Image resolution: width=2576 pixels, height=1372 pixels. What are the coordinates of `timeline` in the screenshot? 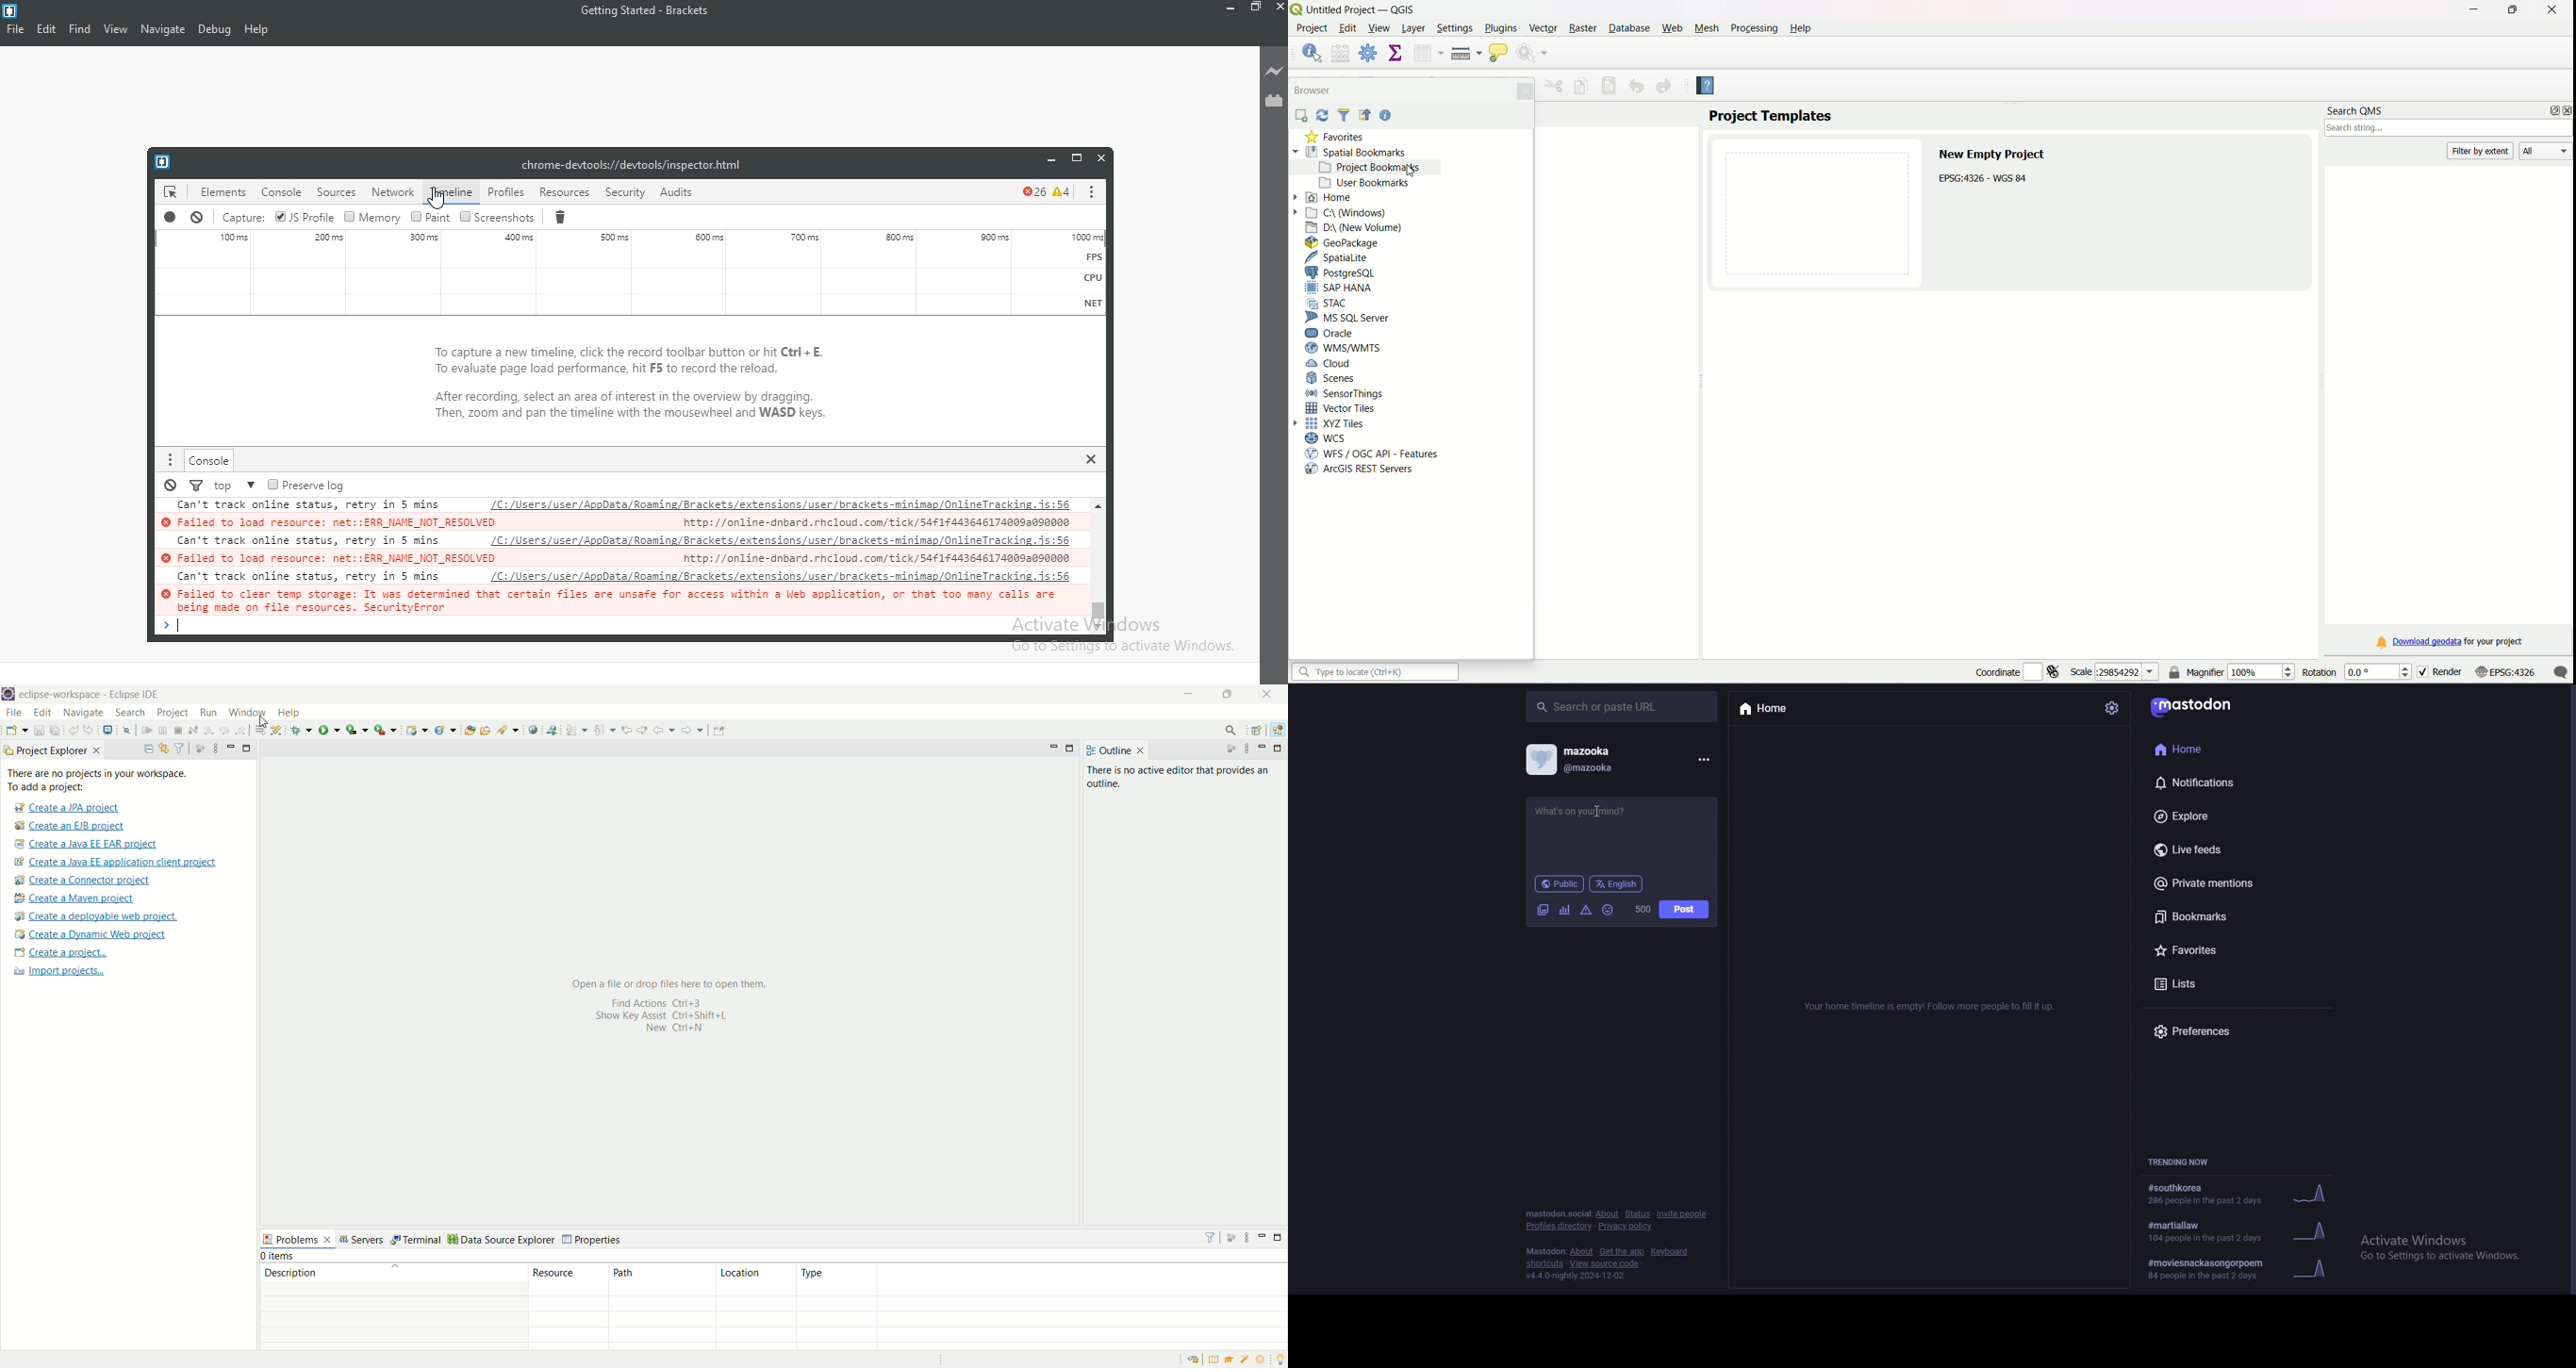 It's located at (452, 190).